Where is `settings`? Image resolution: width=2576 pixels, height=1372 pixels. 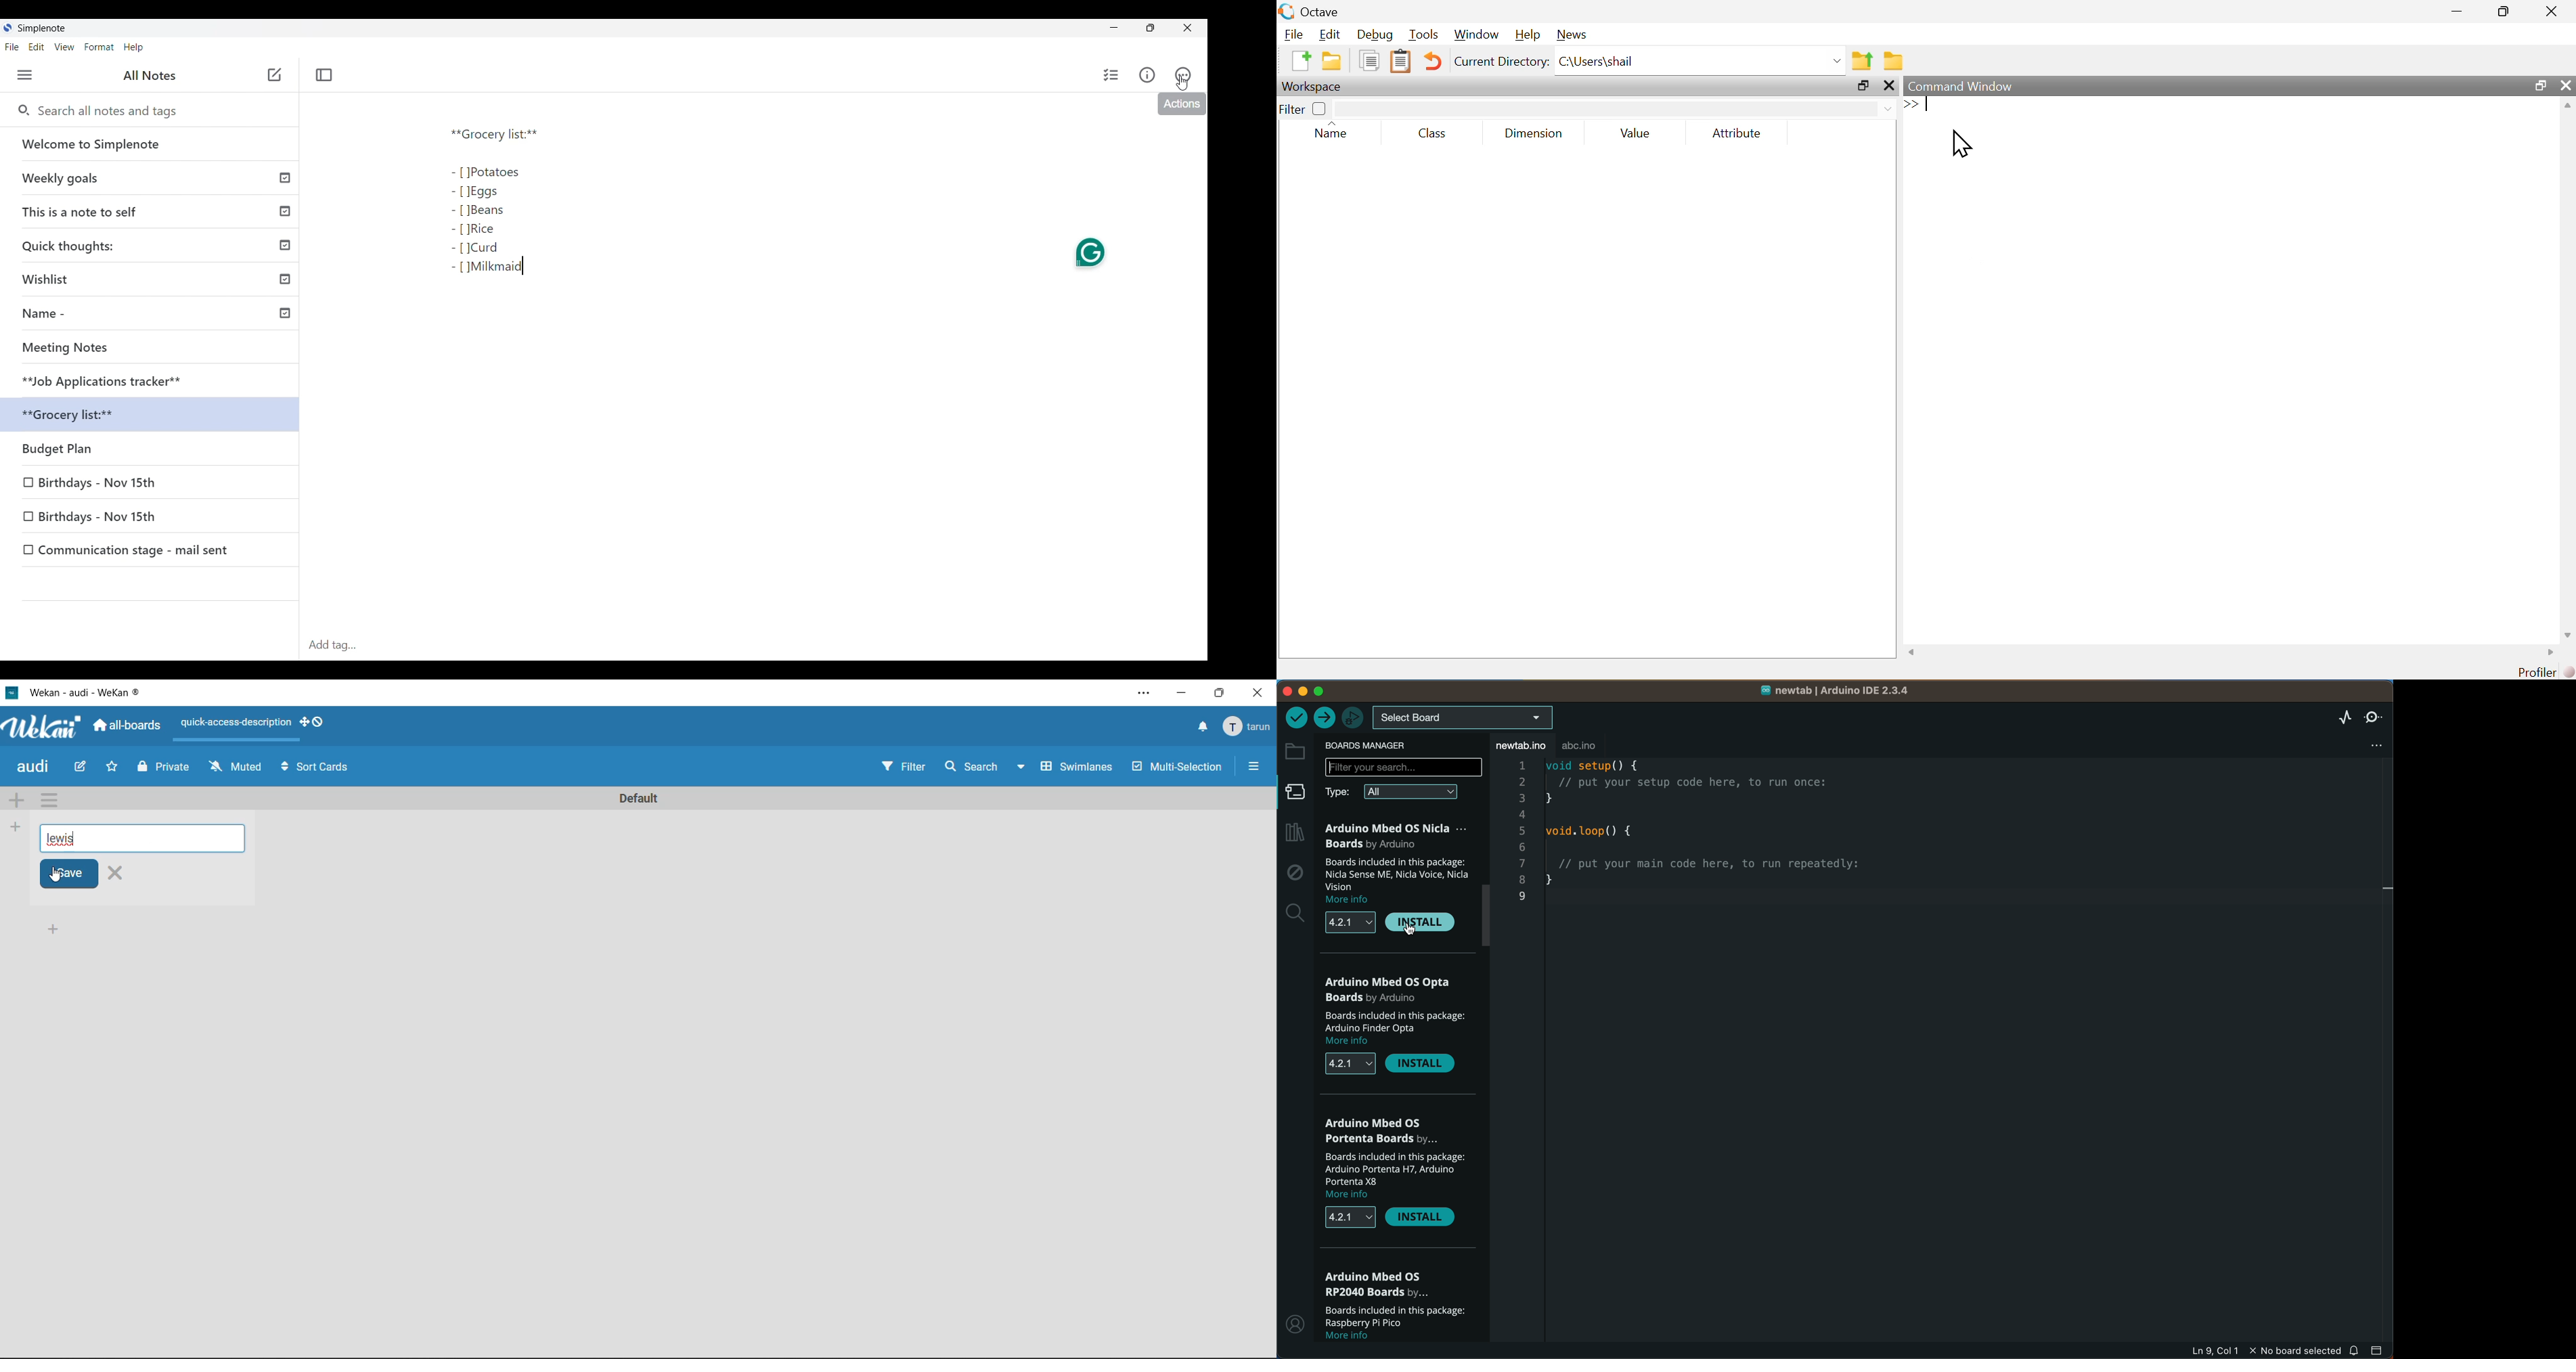 settings is located at coordinates (1138, 691).